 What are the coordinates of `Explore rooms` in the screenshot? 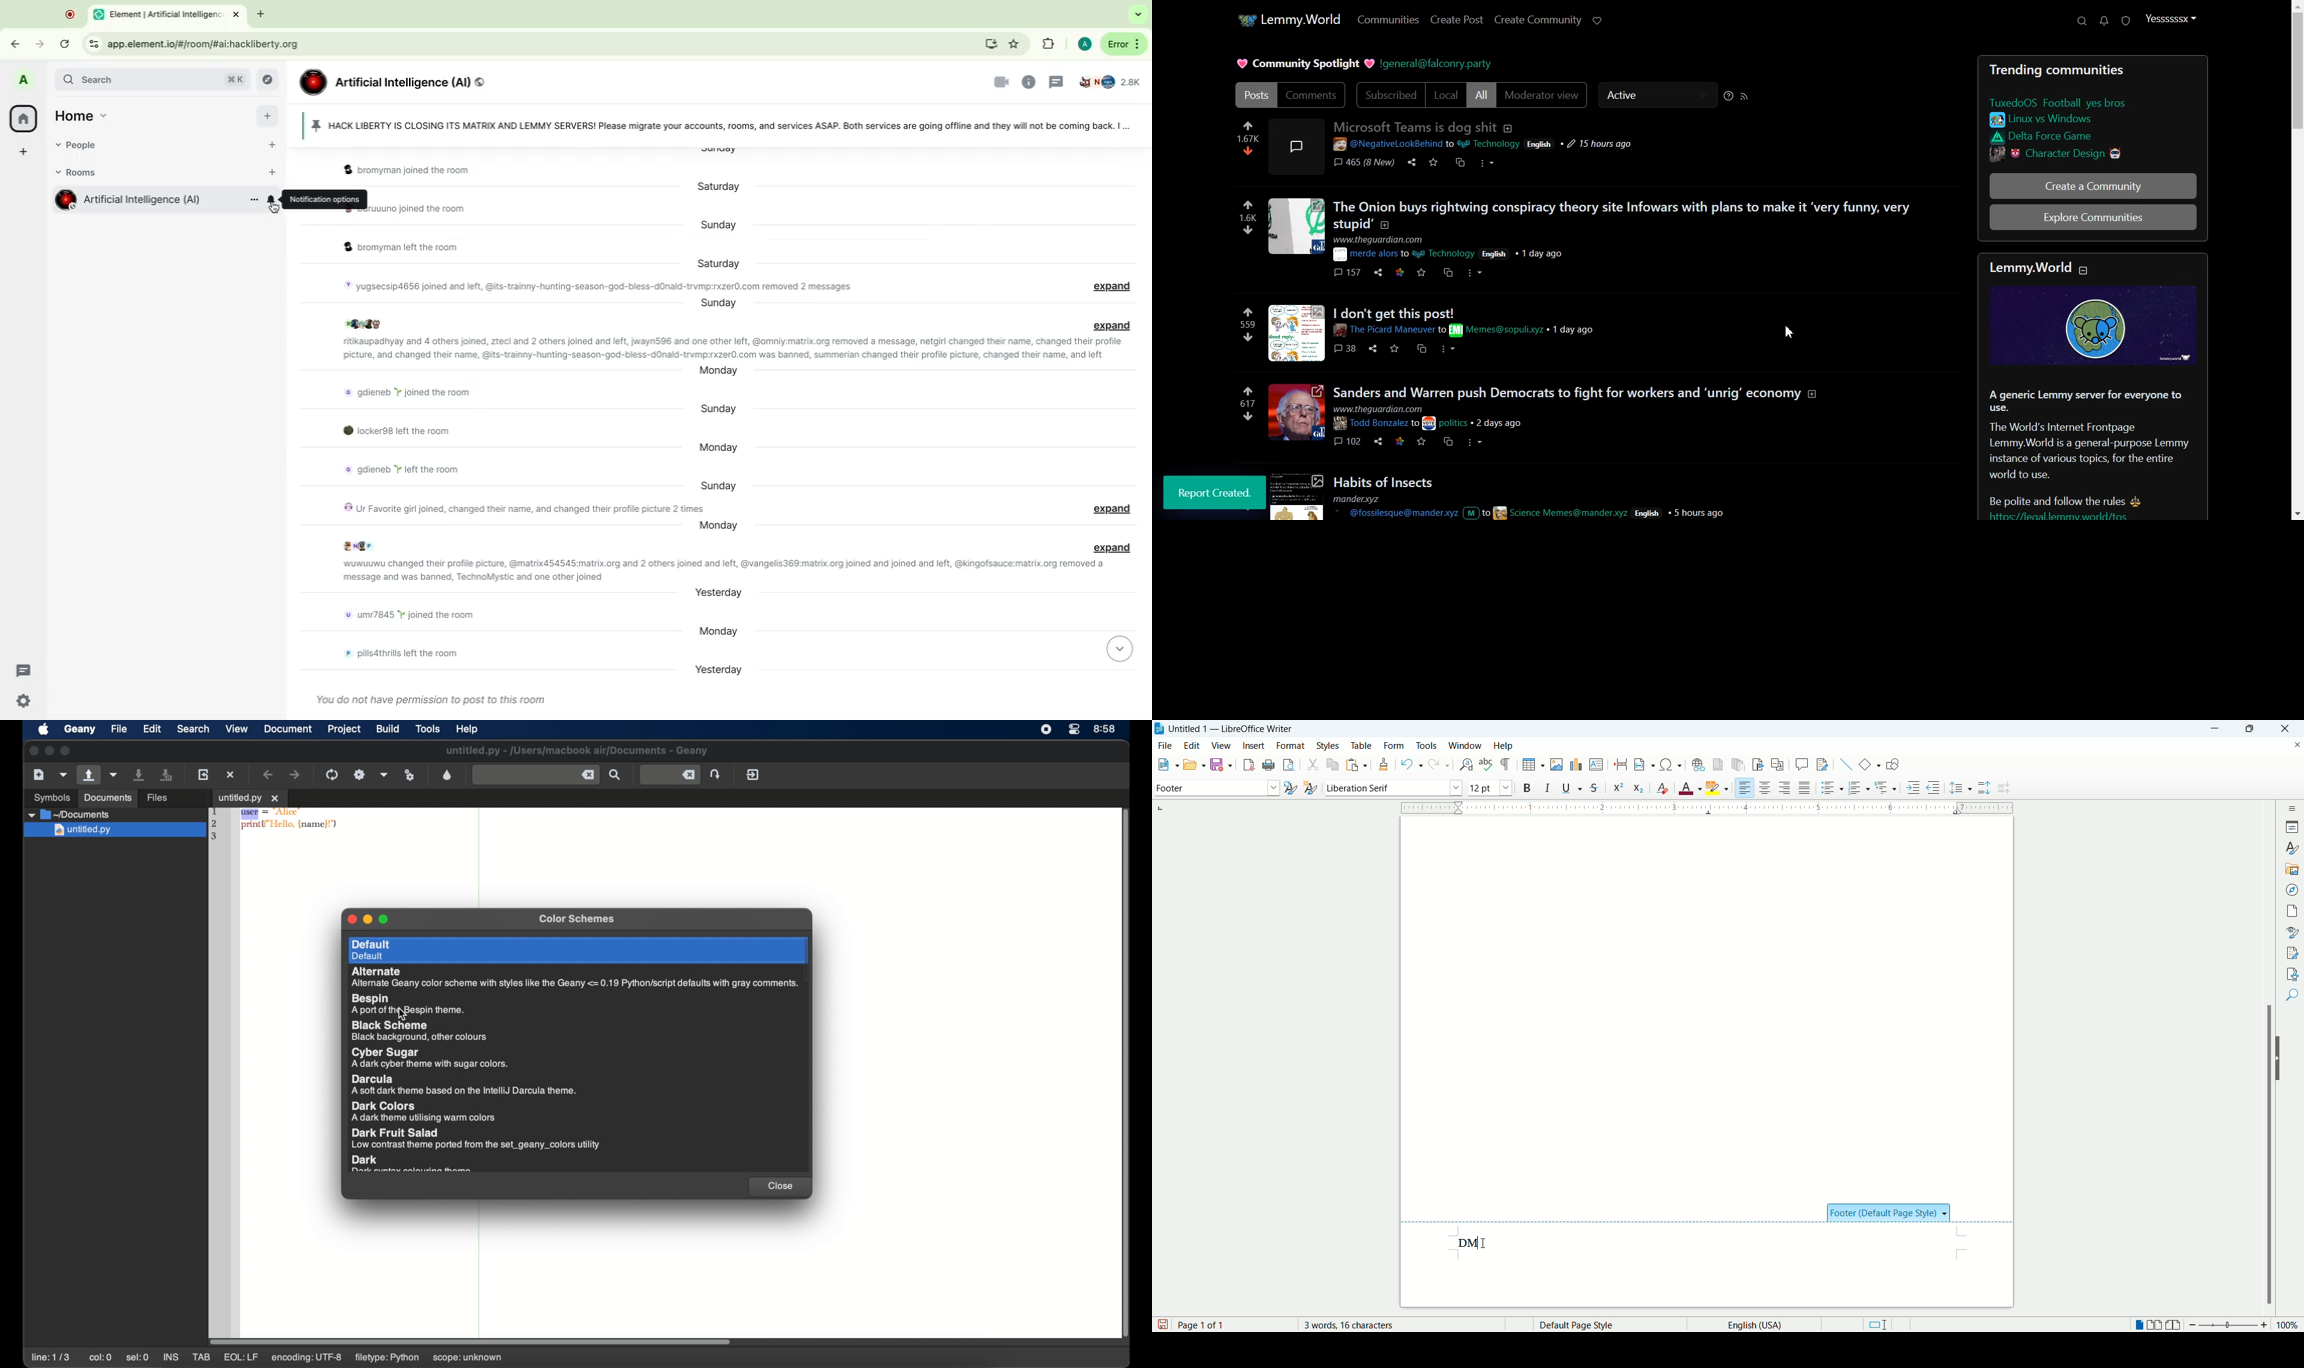 It's located at (270, 79).